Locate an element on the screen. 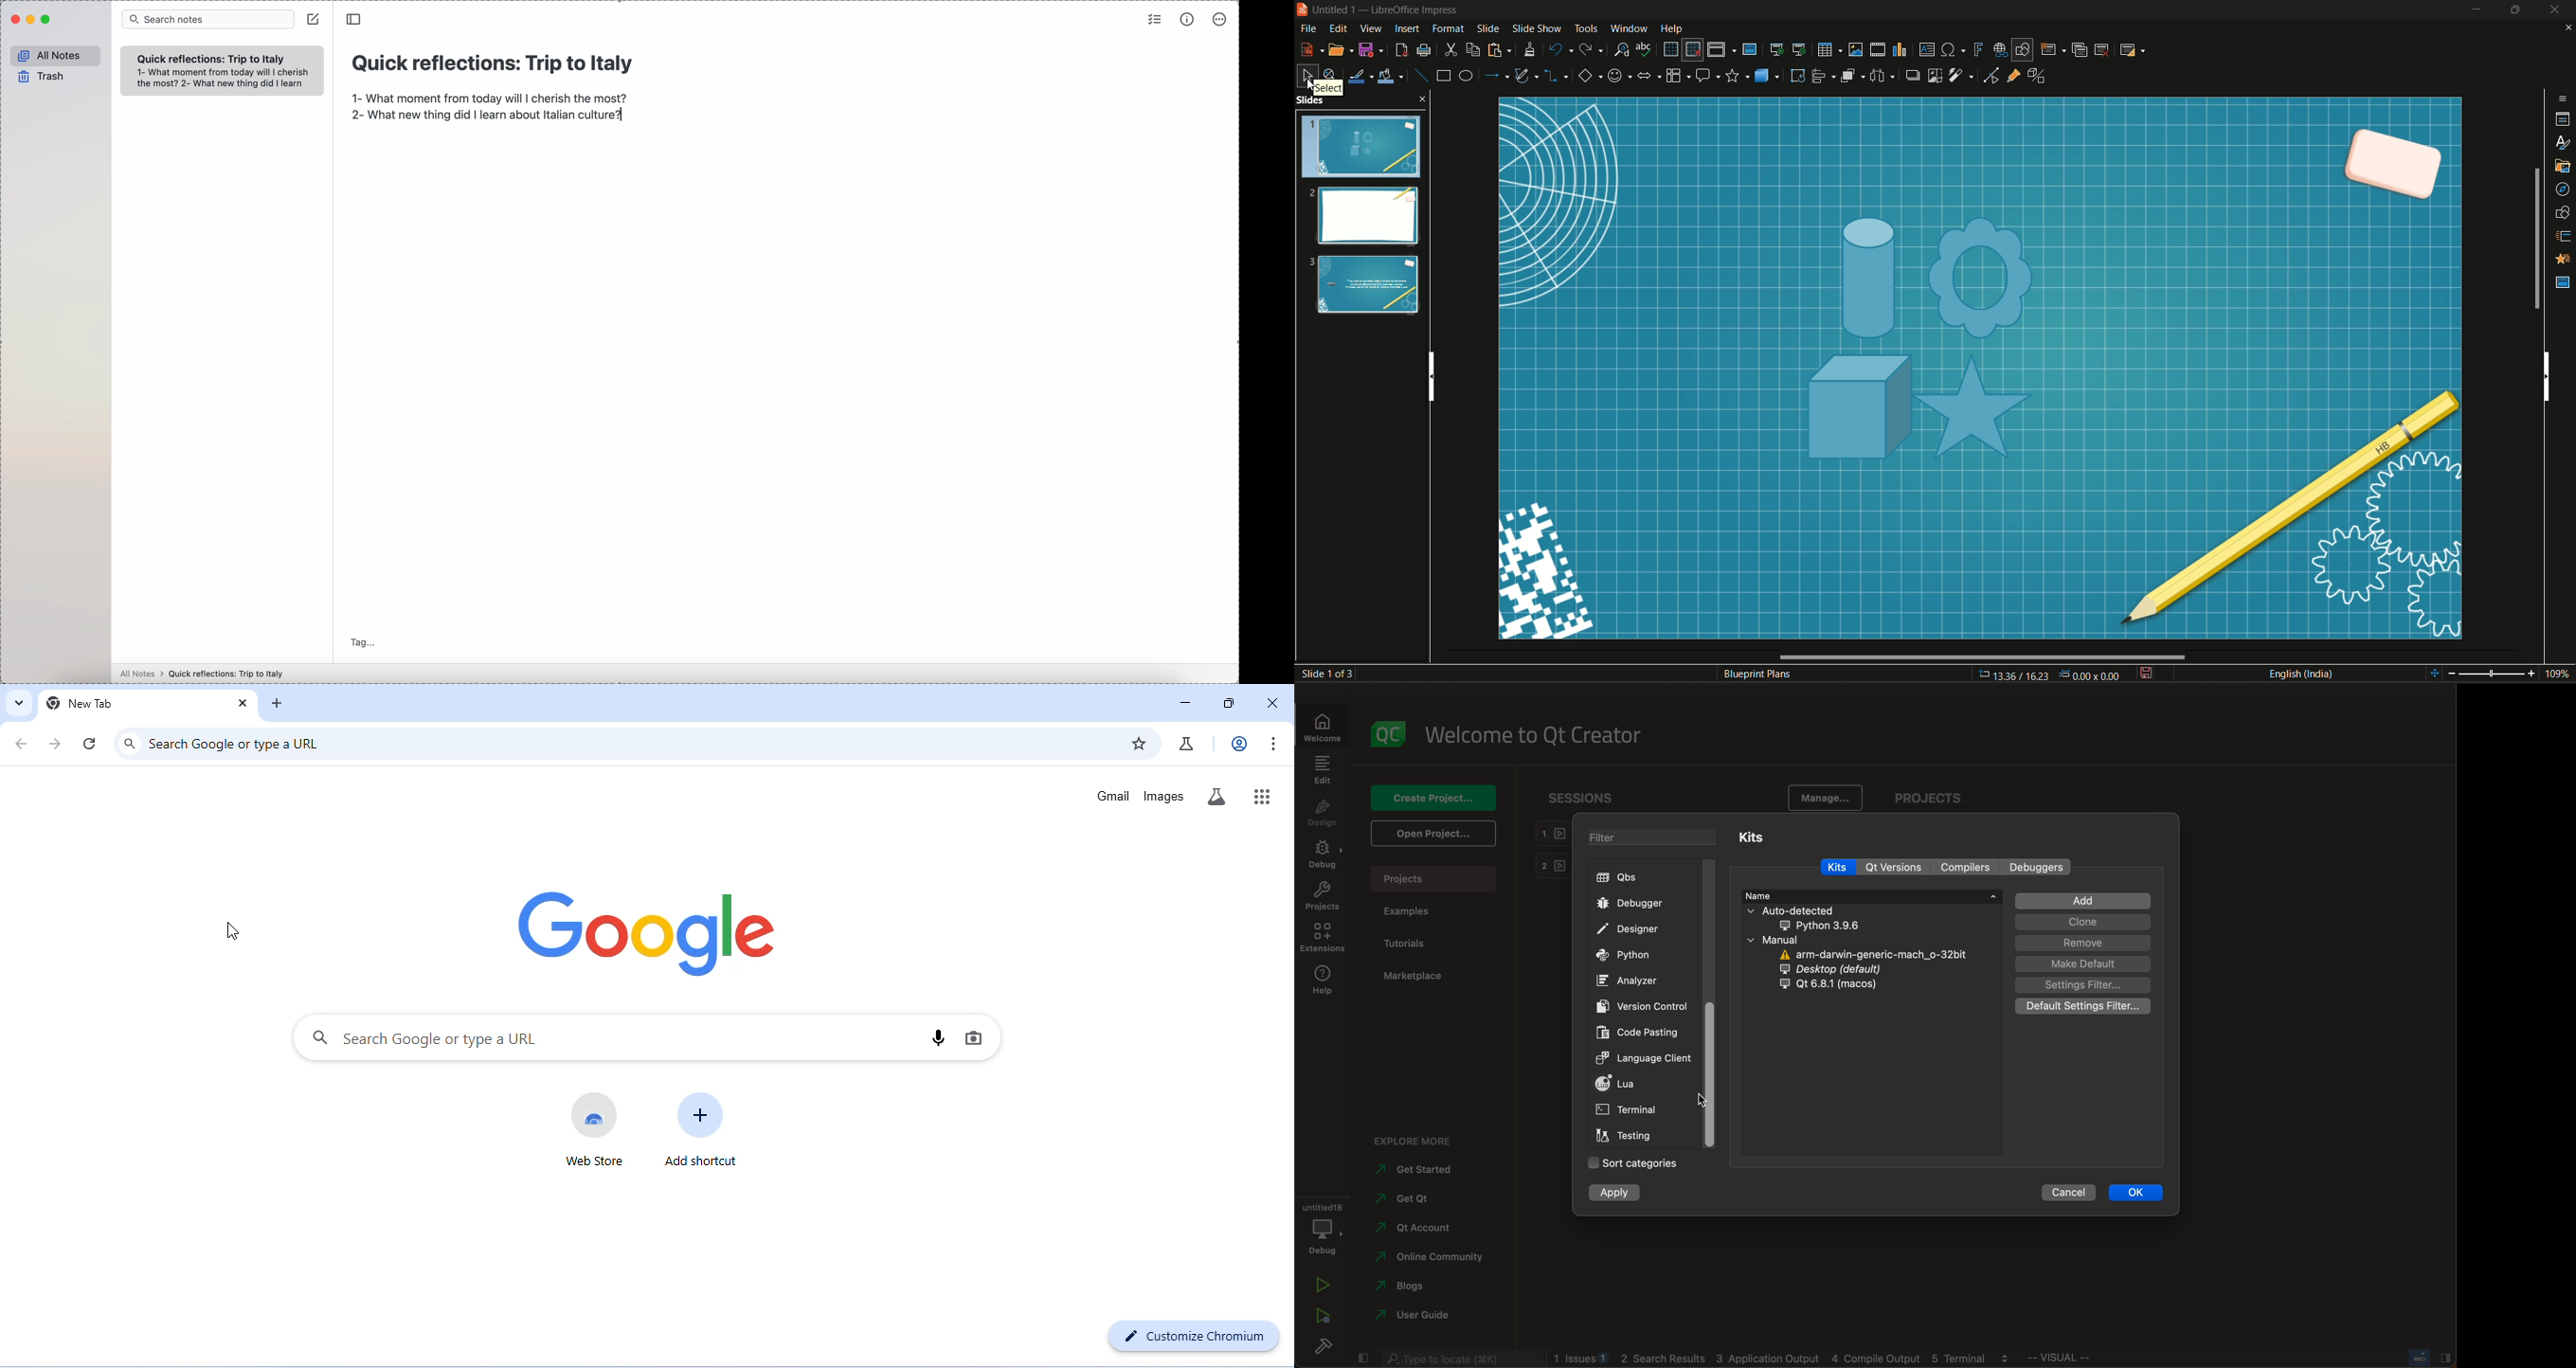 Image resolution: width=2576 pixels, height=1372 pixels. image search is located at coordinates (974, 1038).